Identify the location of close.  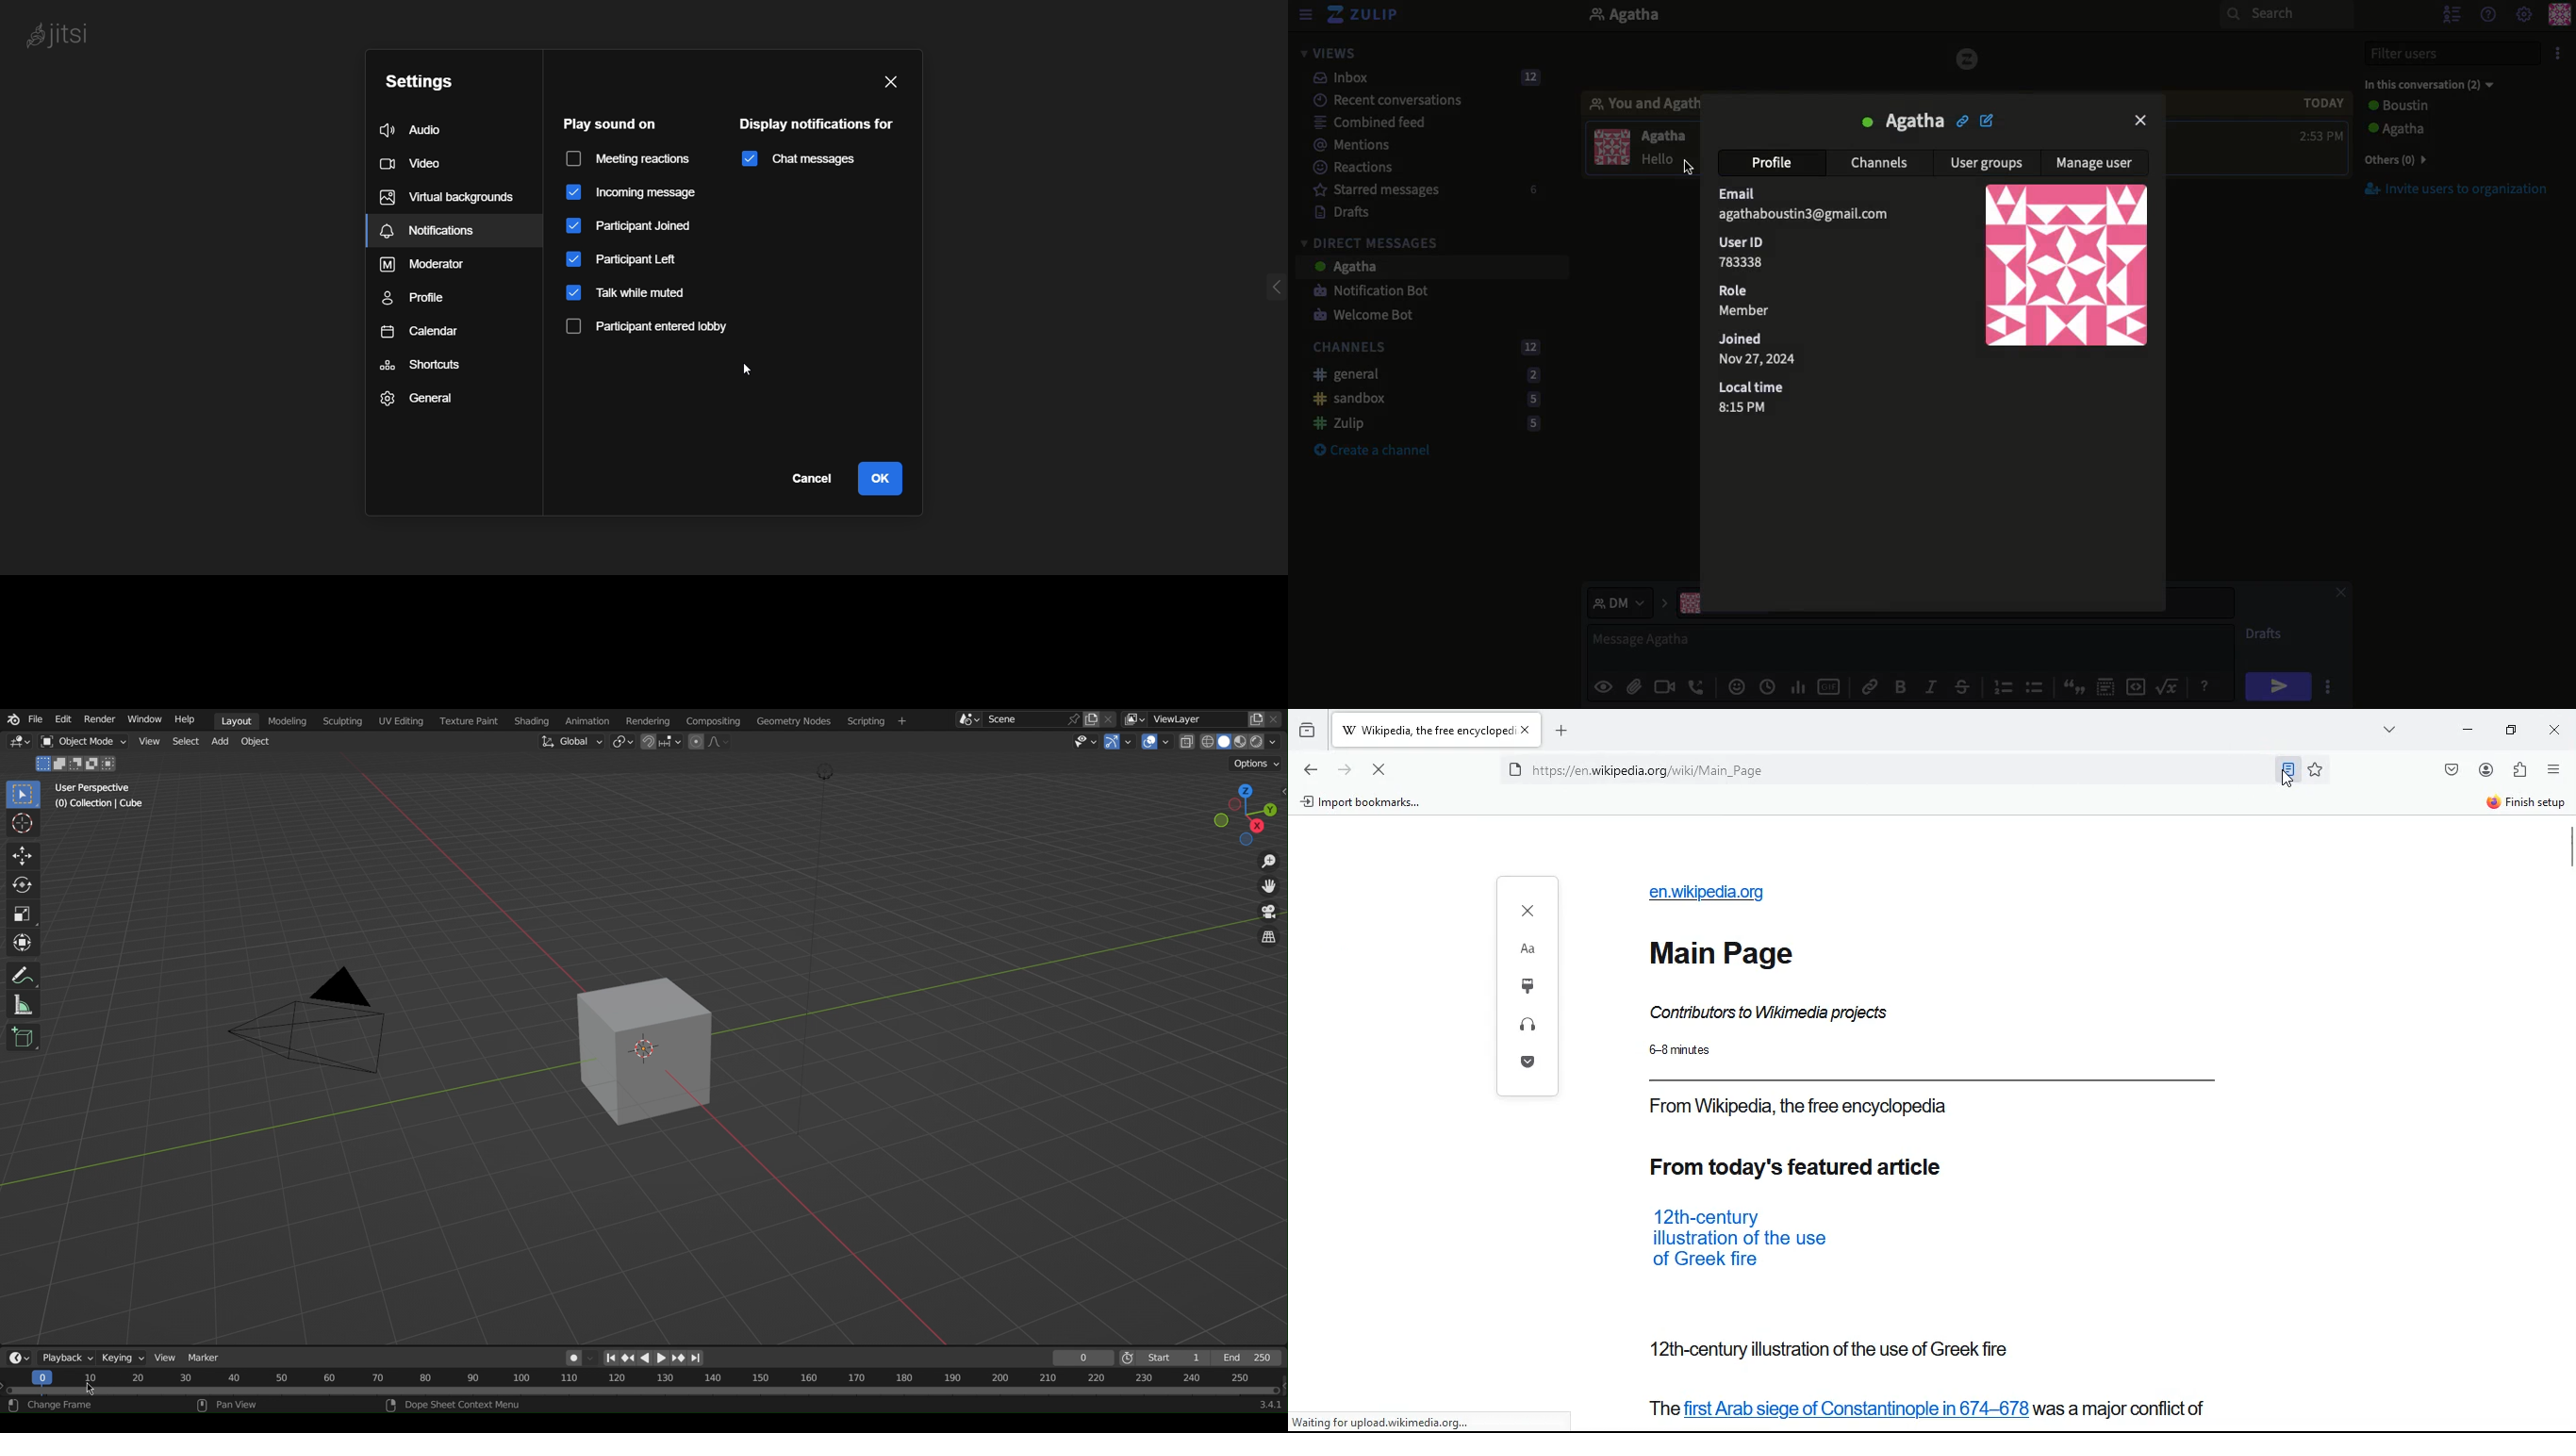
(2555, 730).